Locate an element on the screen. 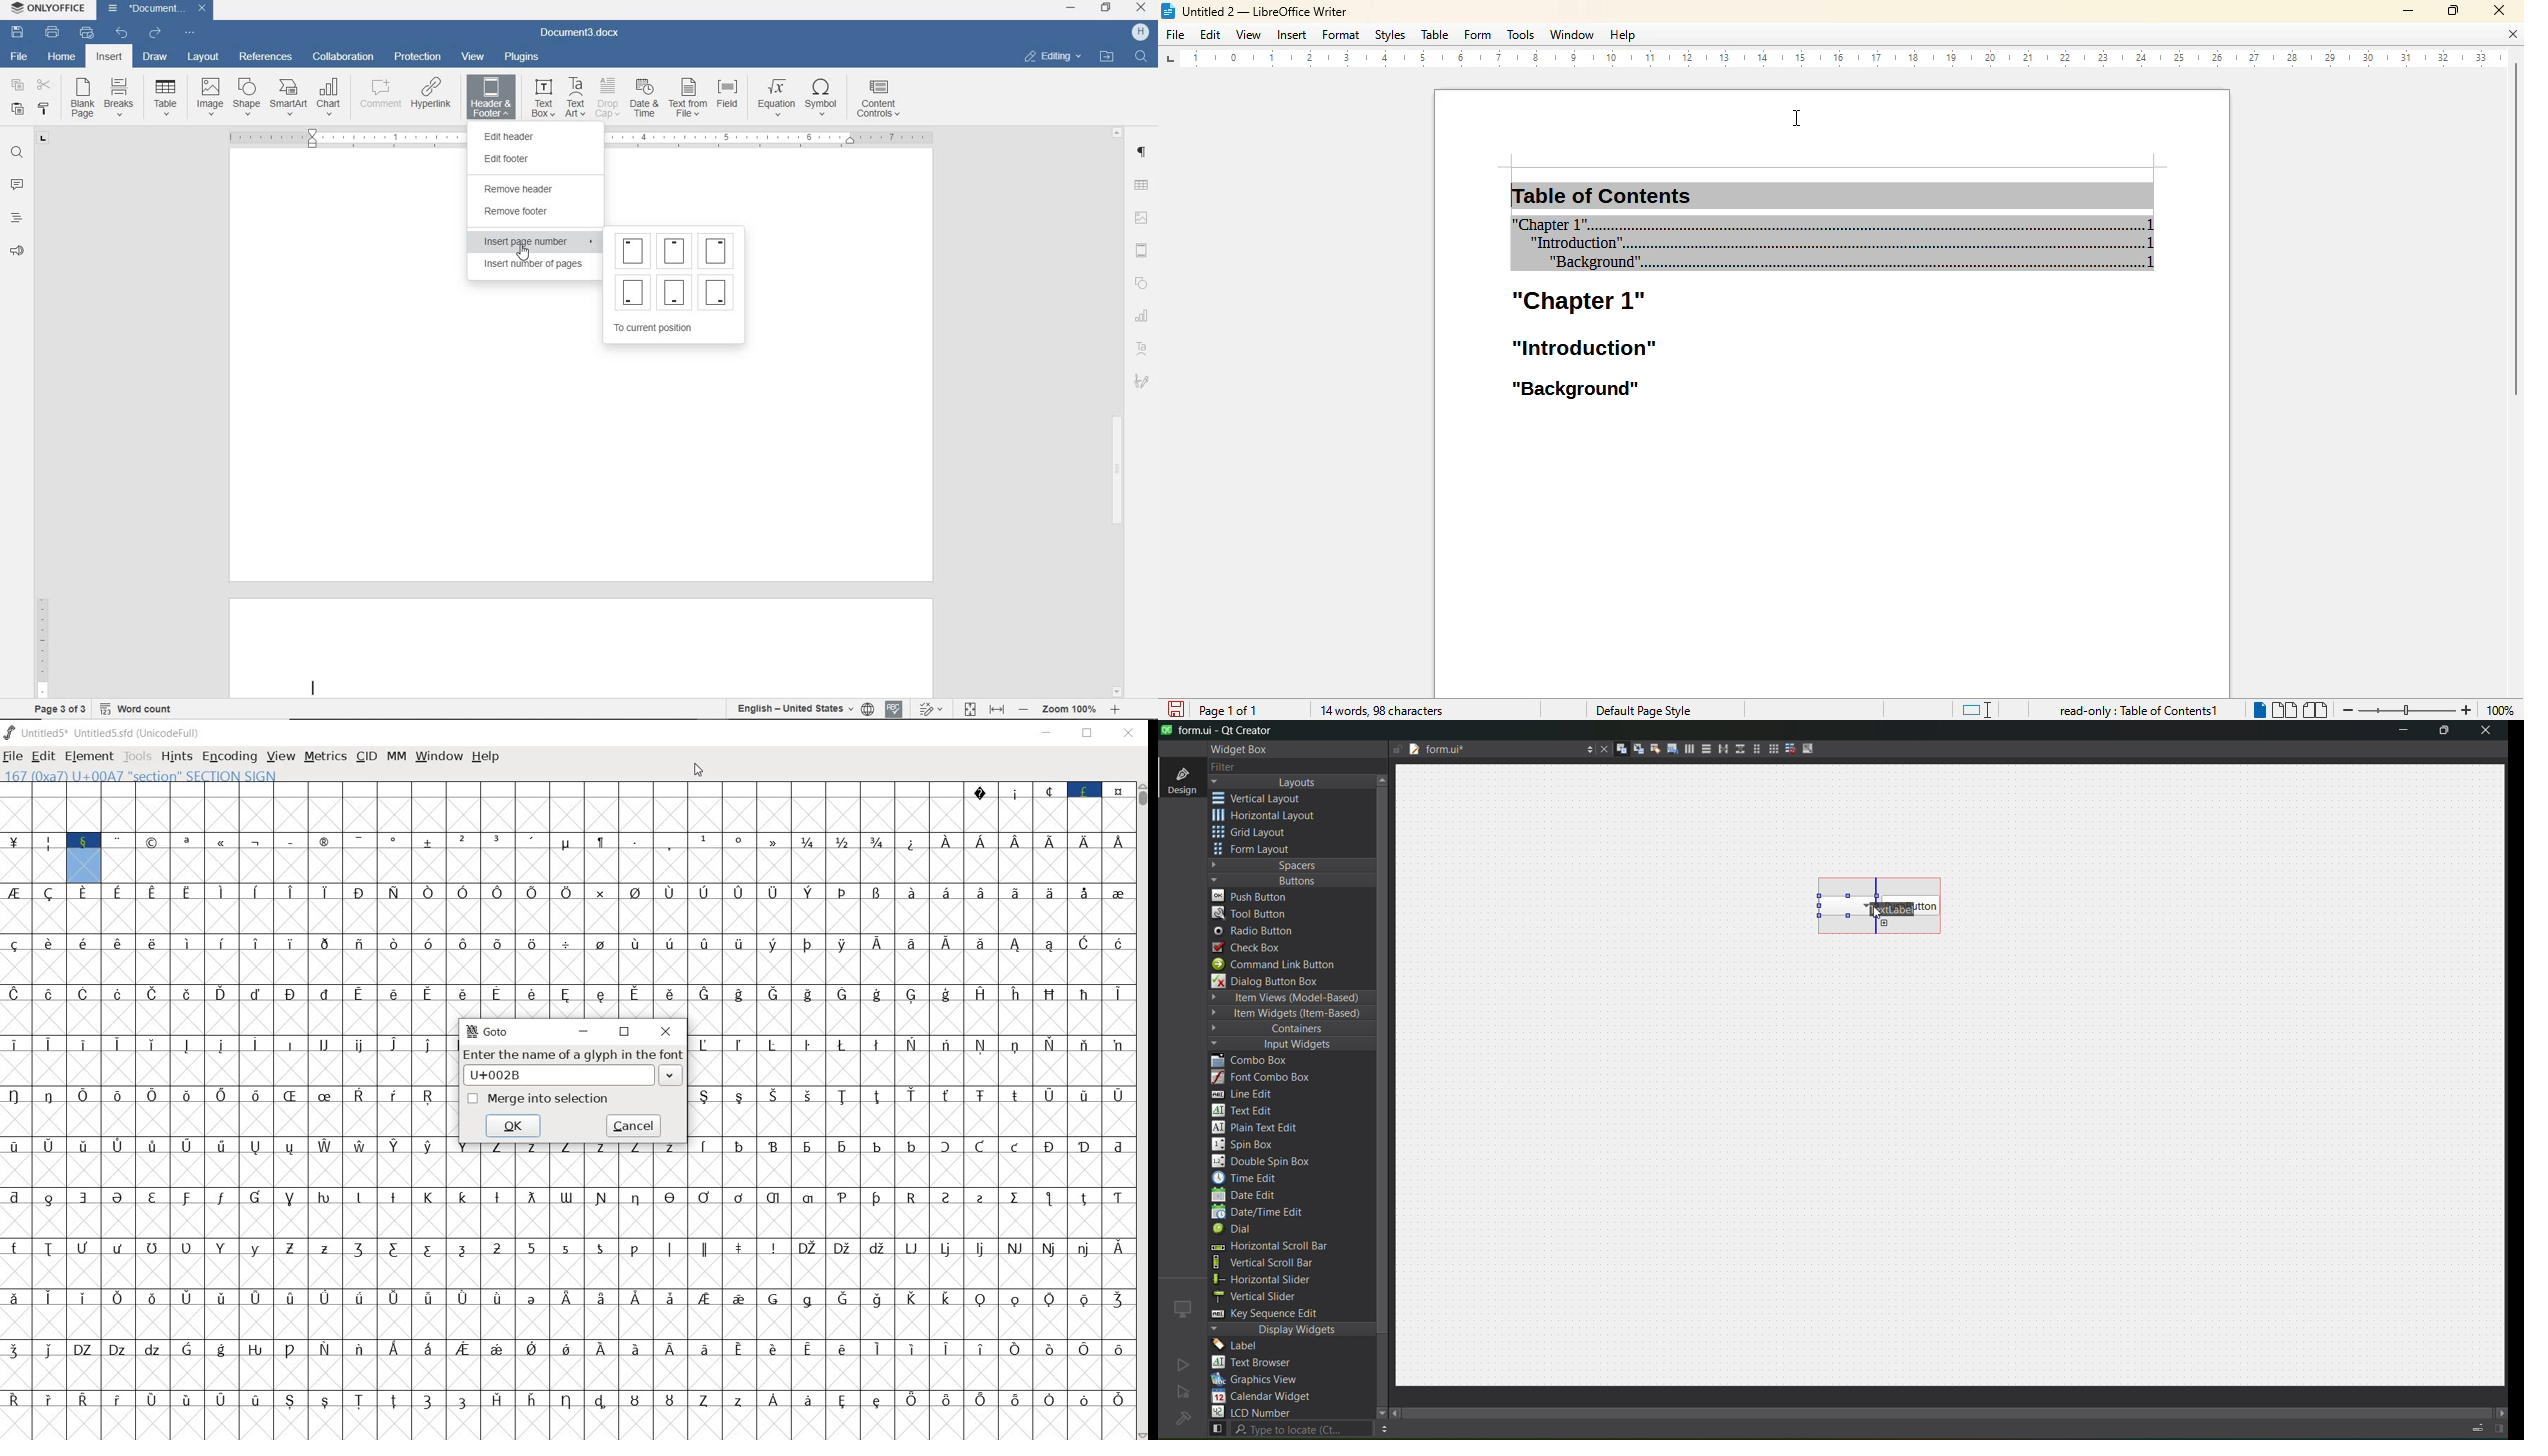 Image resolution: width=2548 pixels, height=1456 pixels. metrics is located at coordinates (325, 757).